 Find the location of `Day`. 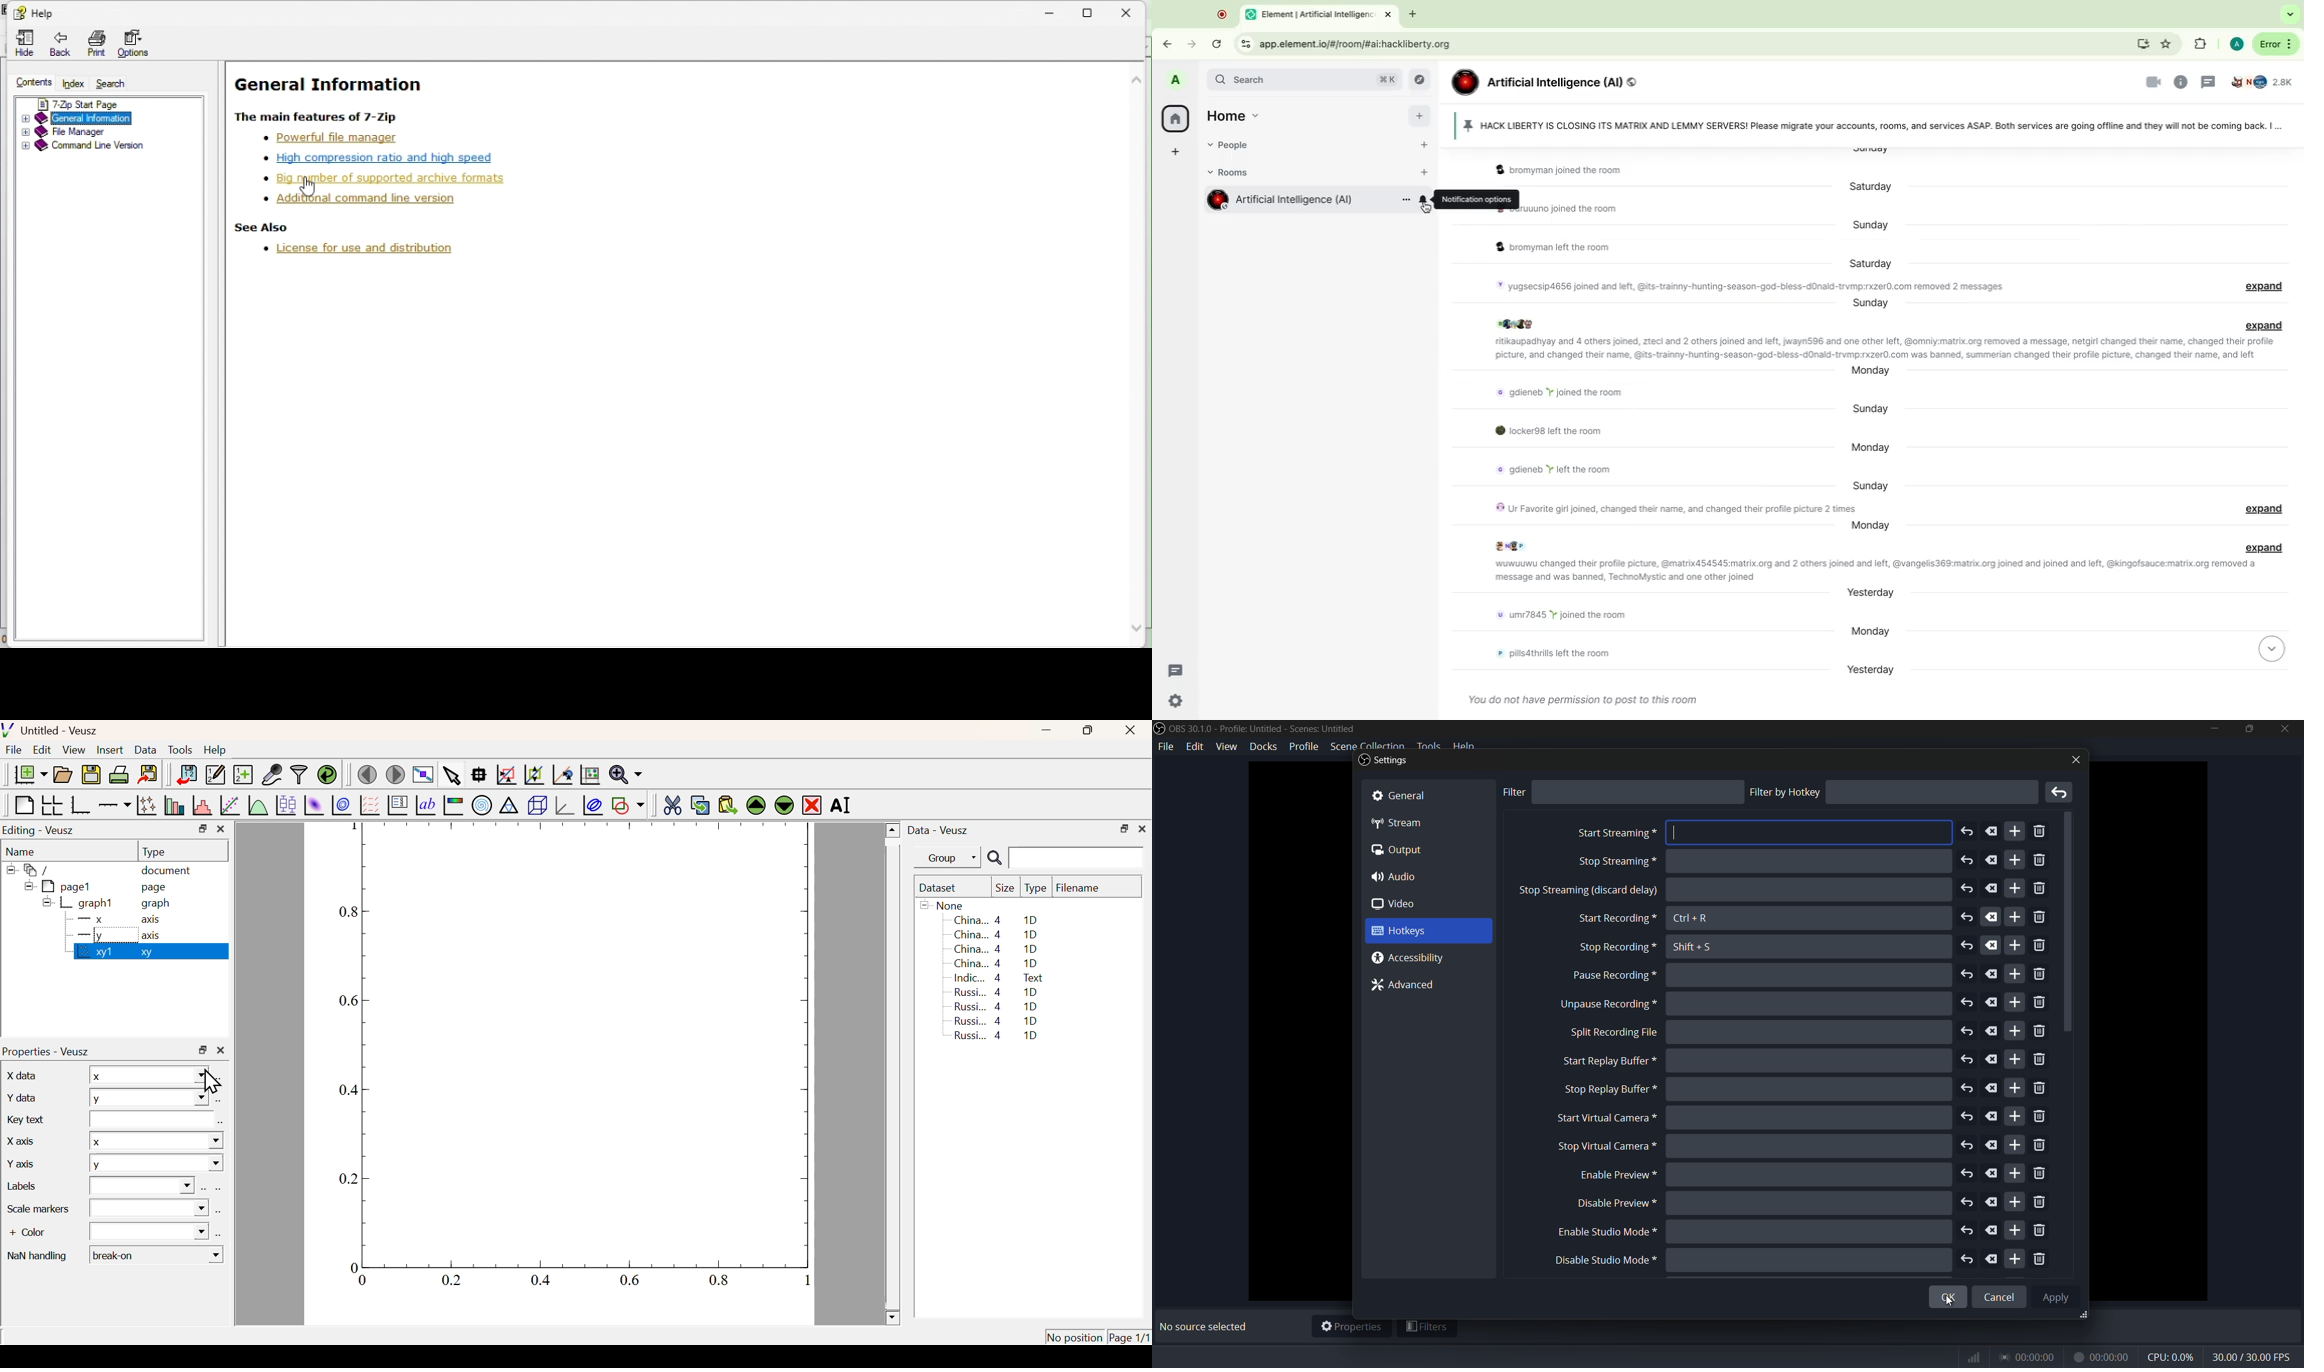

Day is located at coordinates (1871, 372).